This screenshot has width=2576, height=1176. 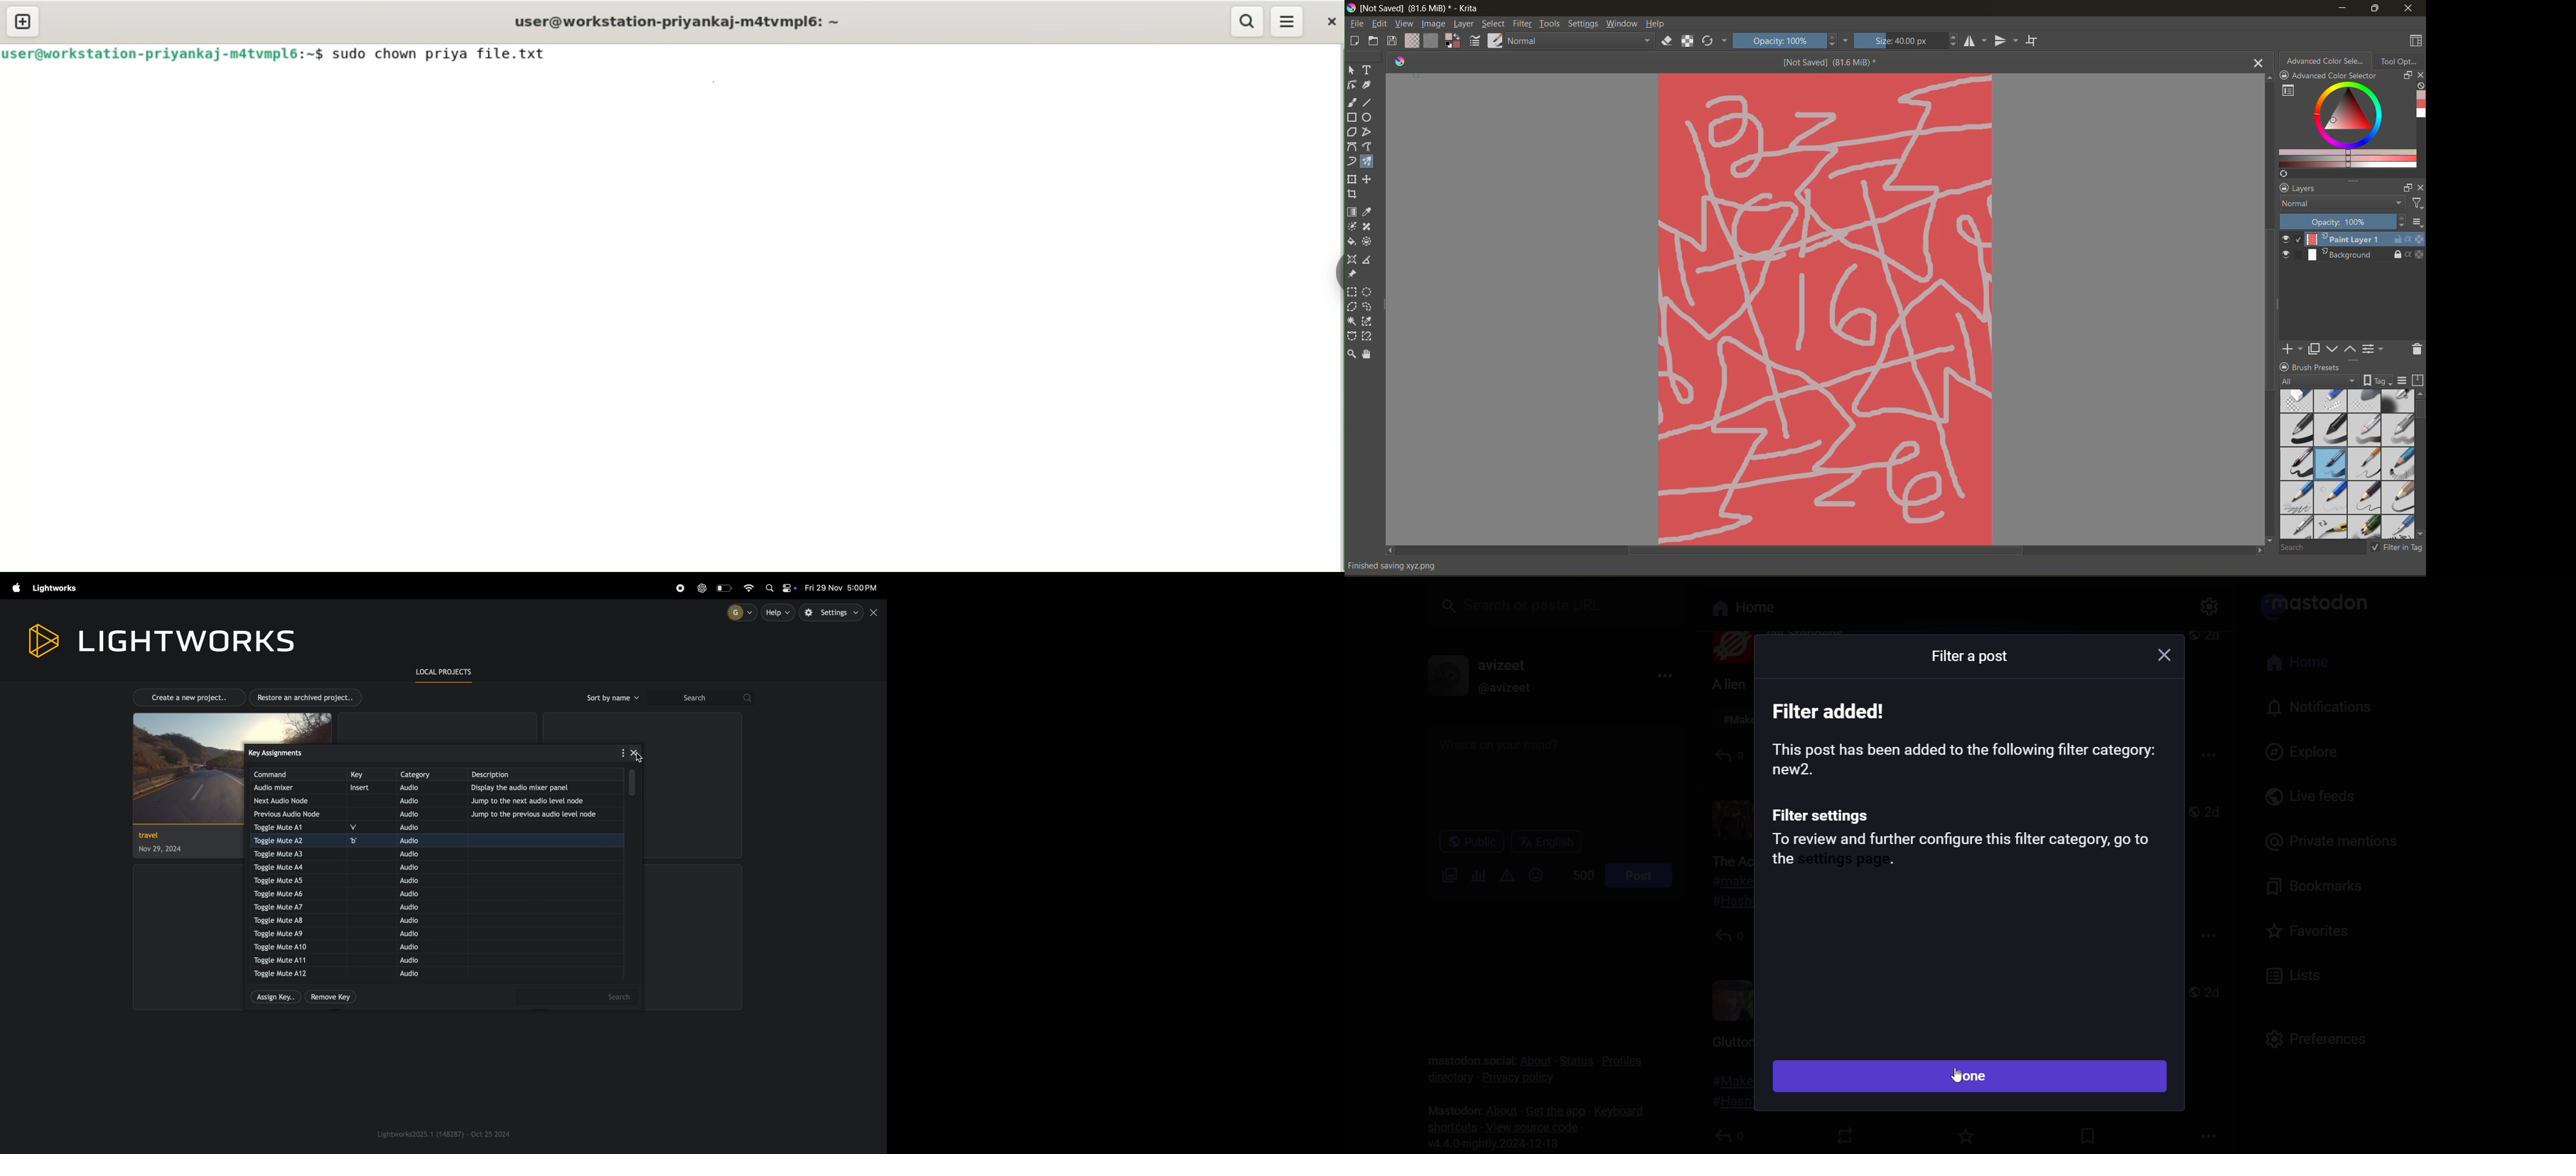 What do you see at coordinates (412, 881) in the screenshot?
I see `audio` at bounding box center [412, 881].